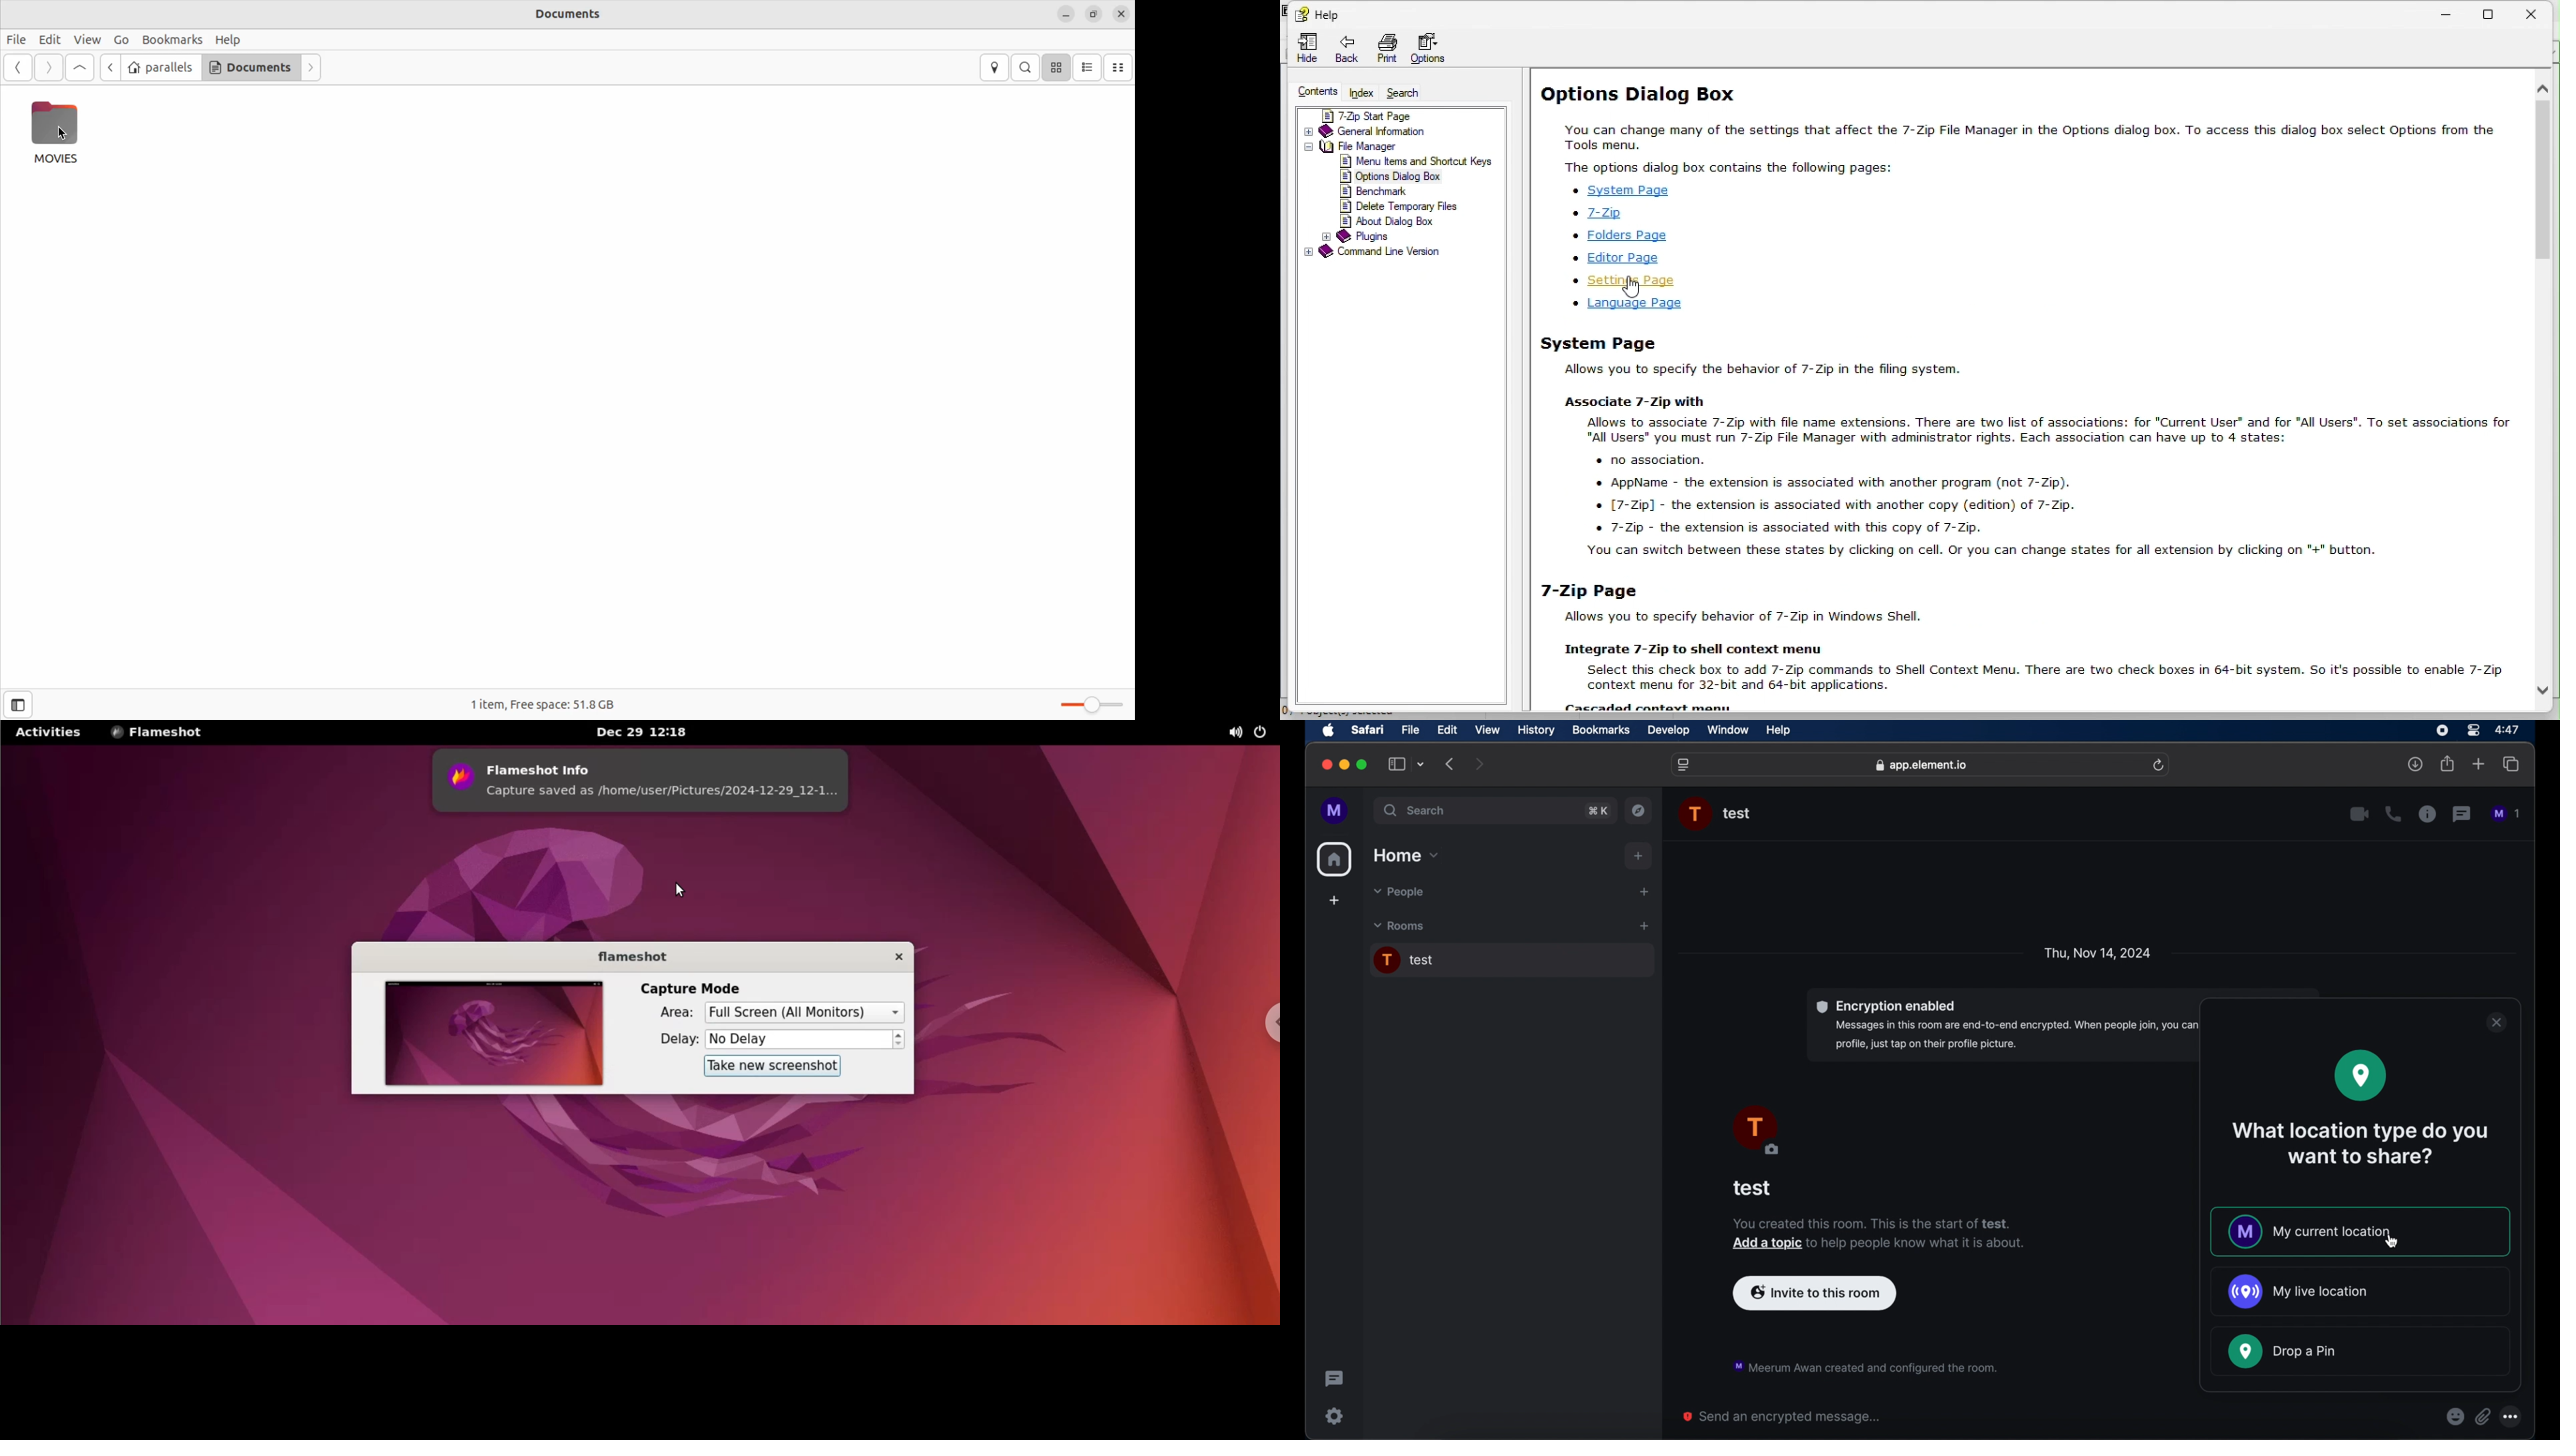  Describe the element at coordinates (1628, 281) in the screenshot. I see `settings page` at that location.